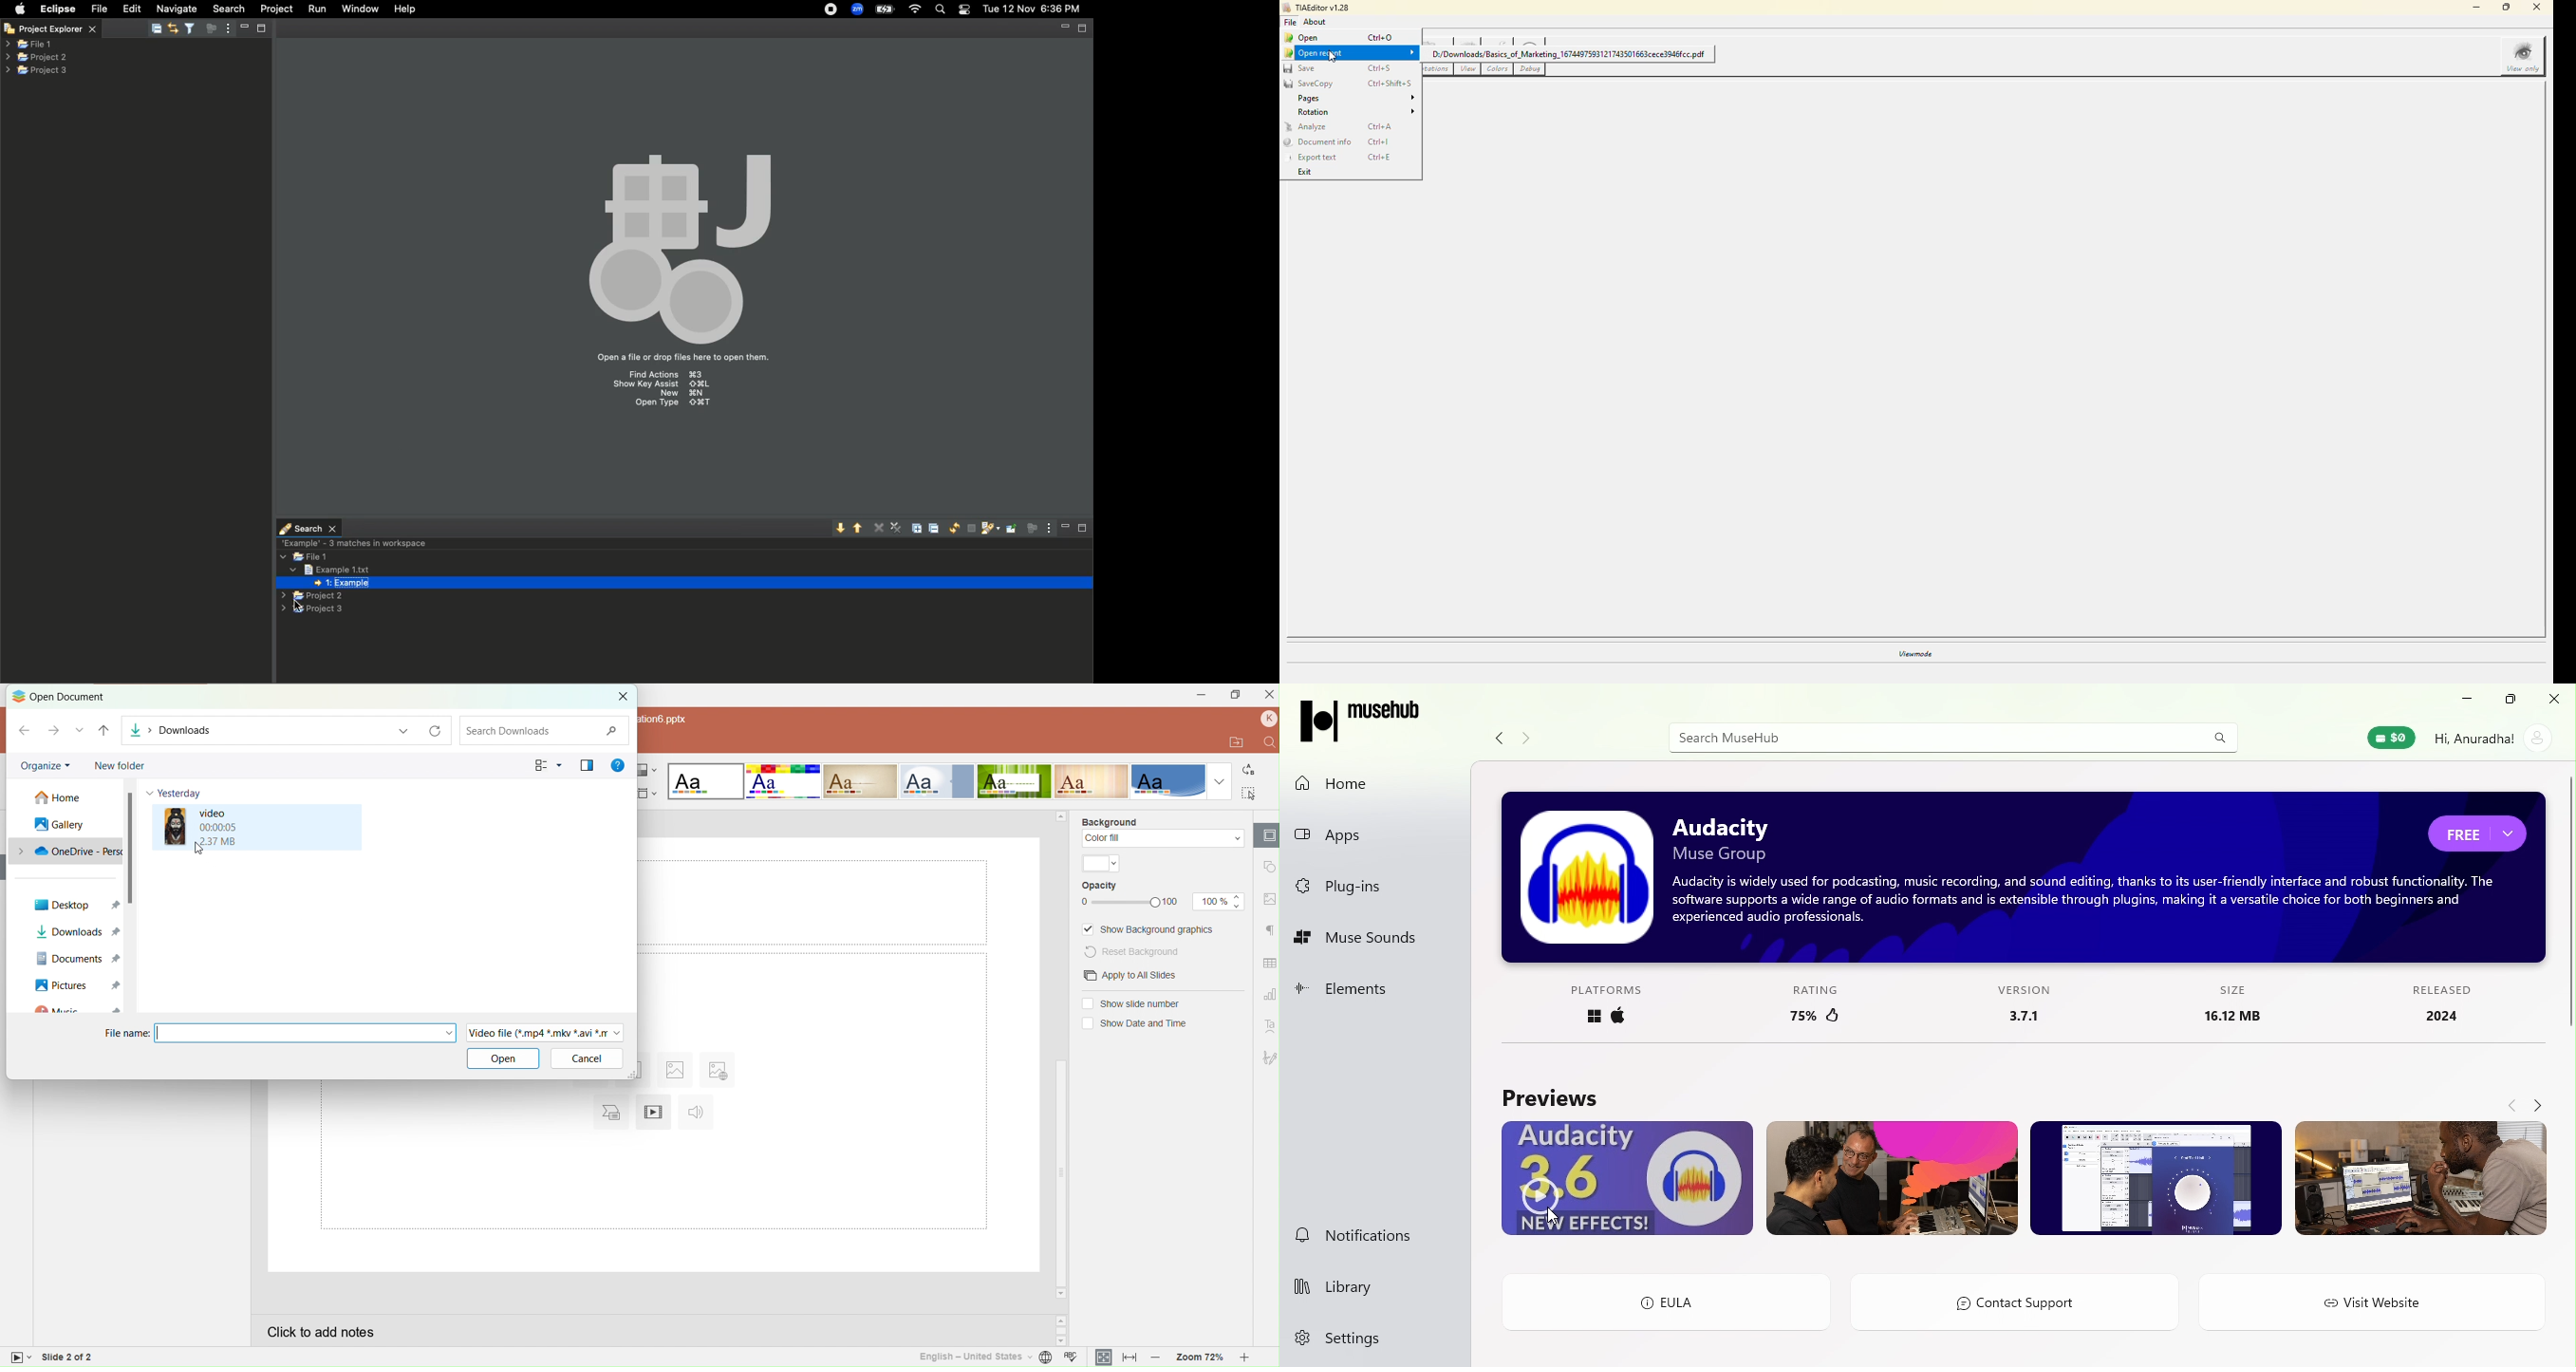 The height and width of the screenshot is (1372, 2576). I want to click on Documents, so click(76, 958).